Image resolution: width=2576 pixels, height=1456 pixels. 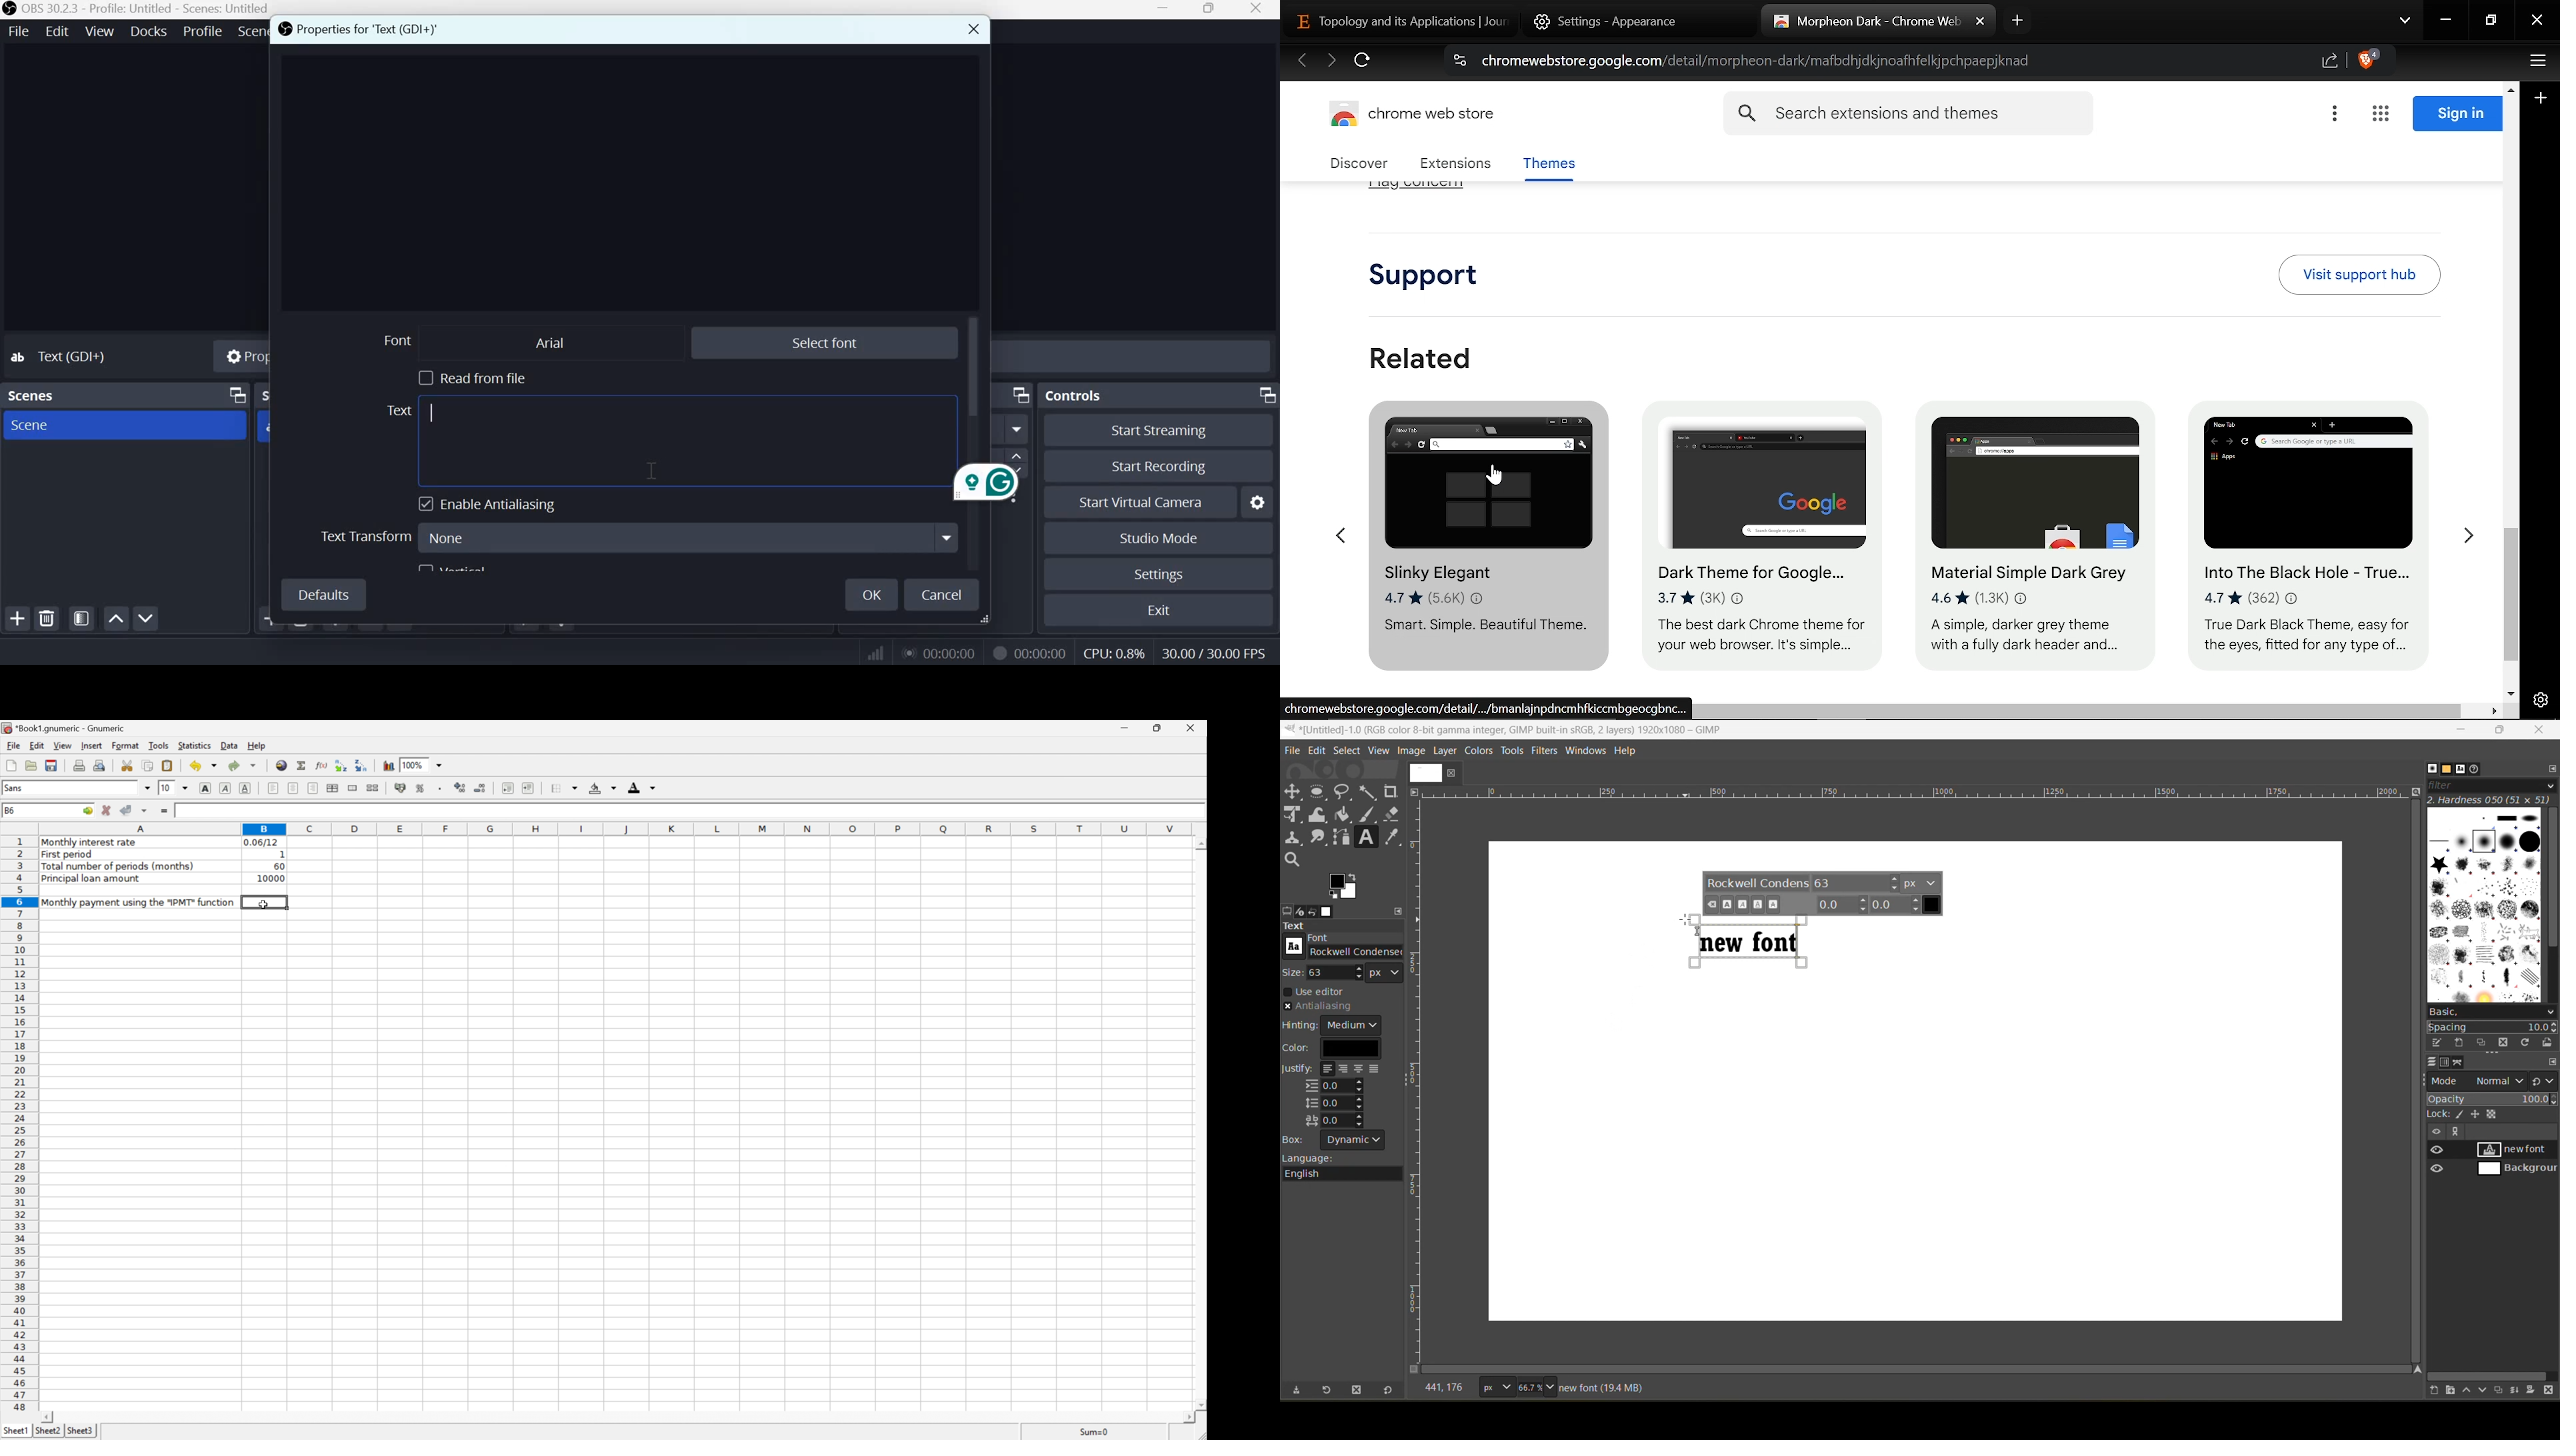 What do you see at coordinates (433, 413) in the screenshot?
I see `cursor` at bounding box center [433, 413].